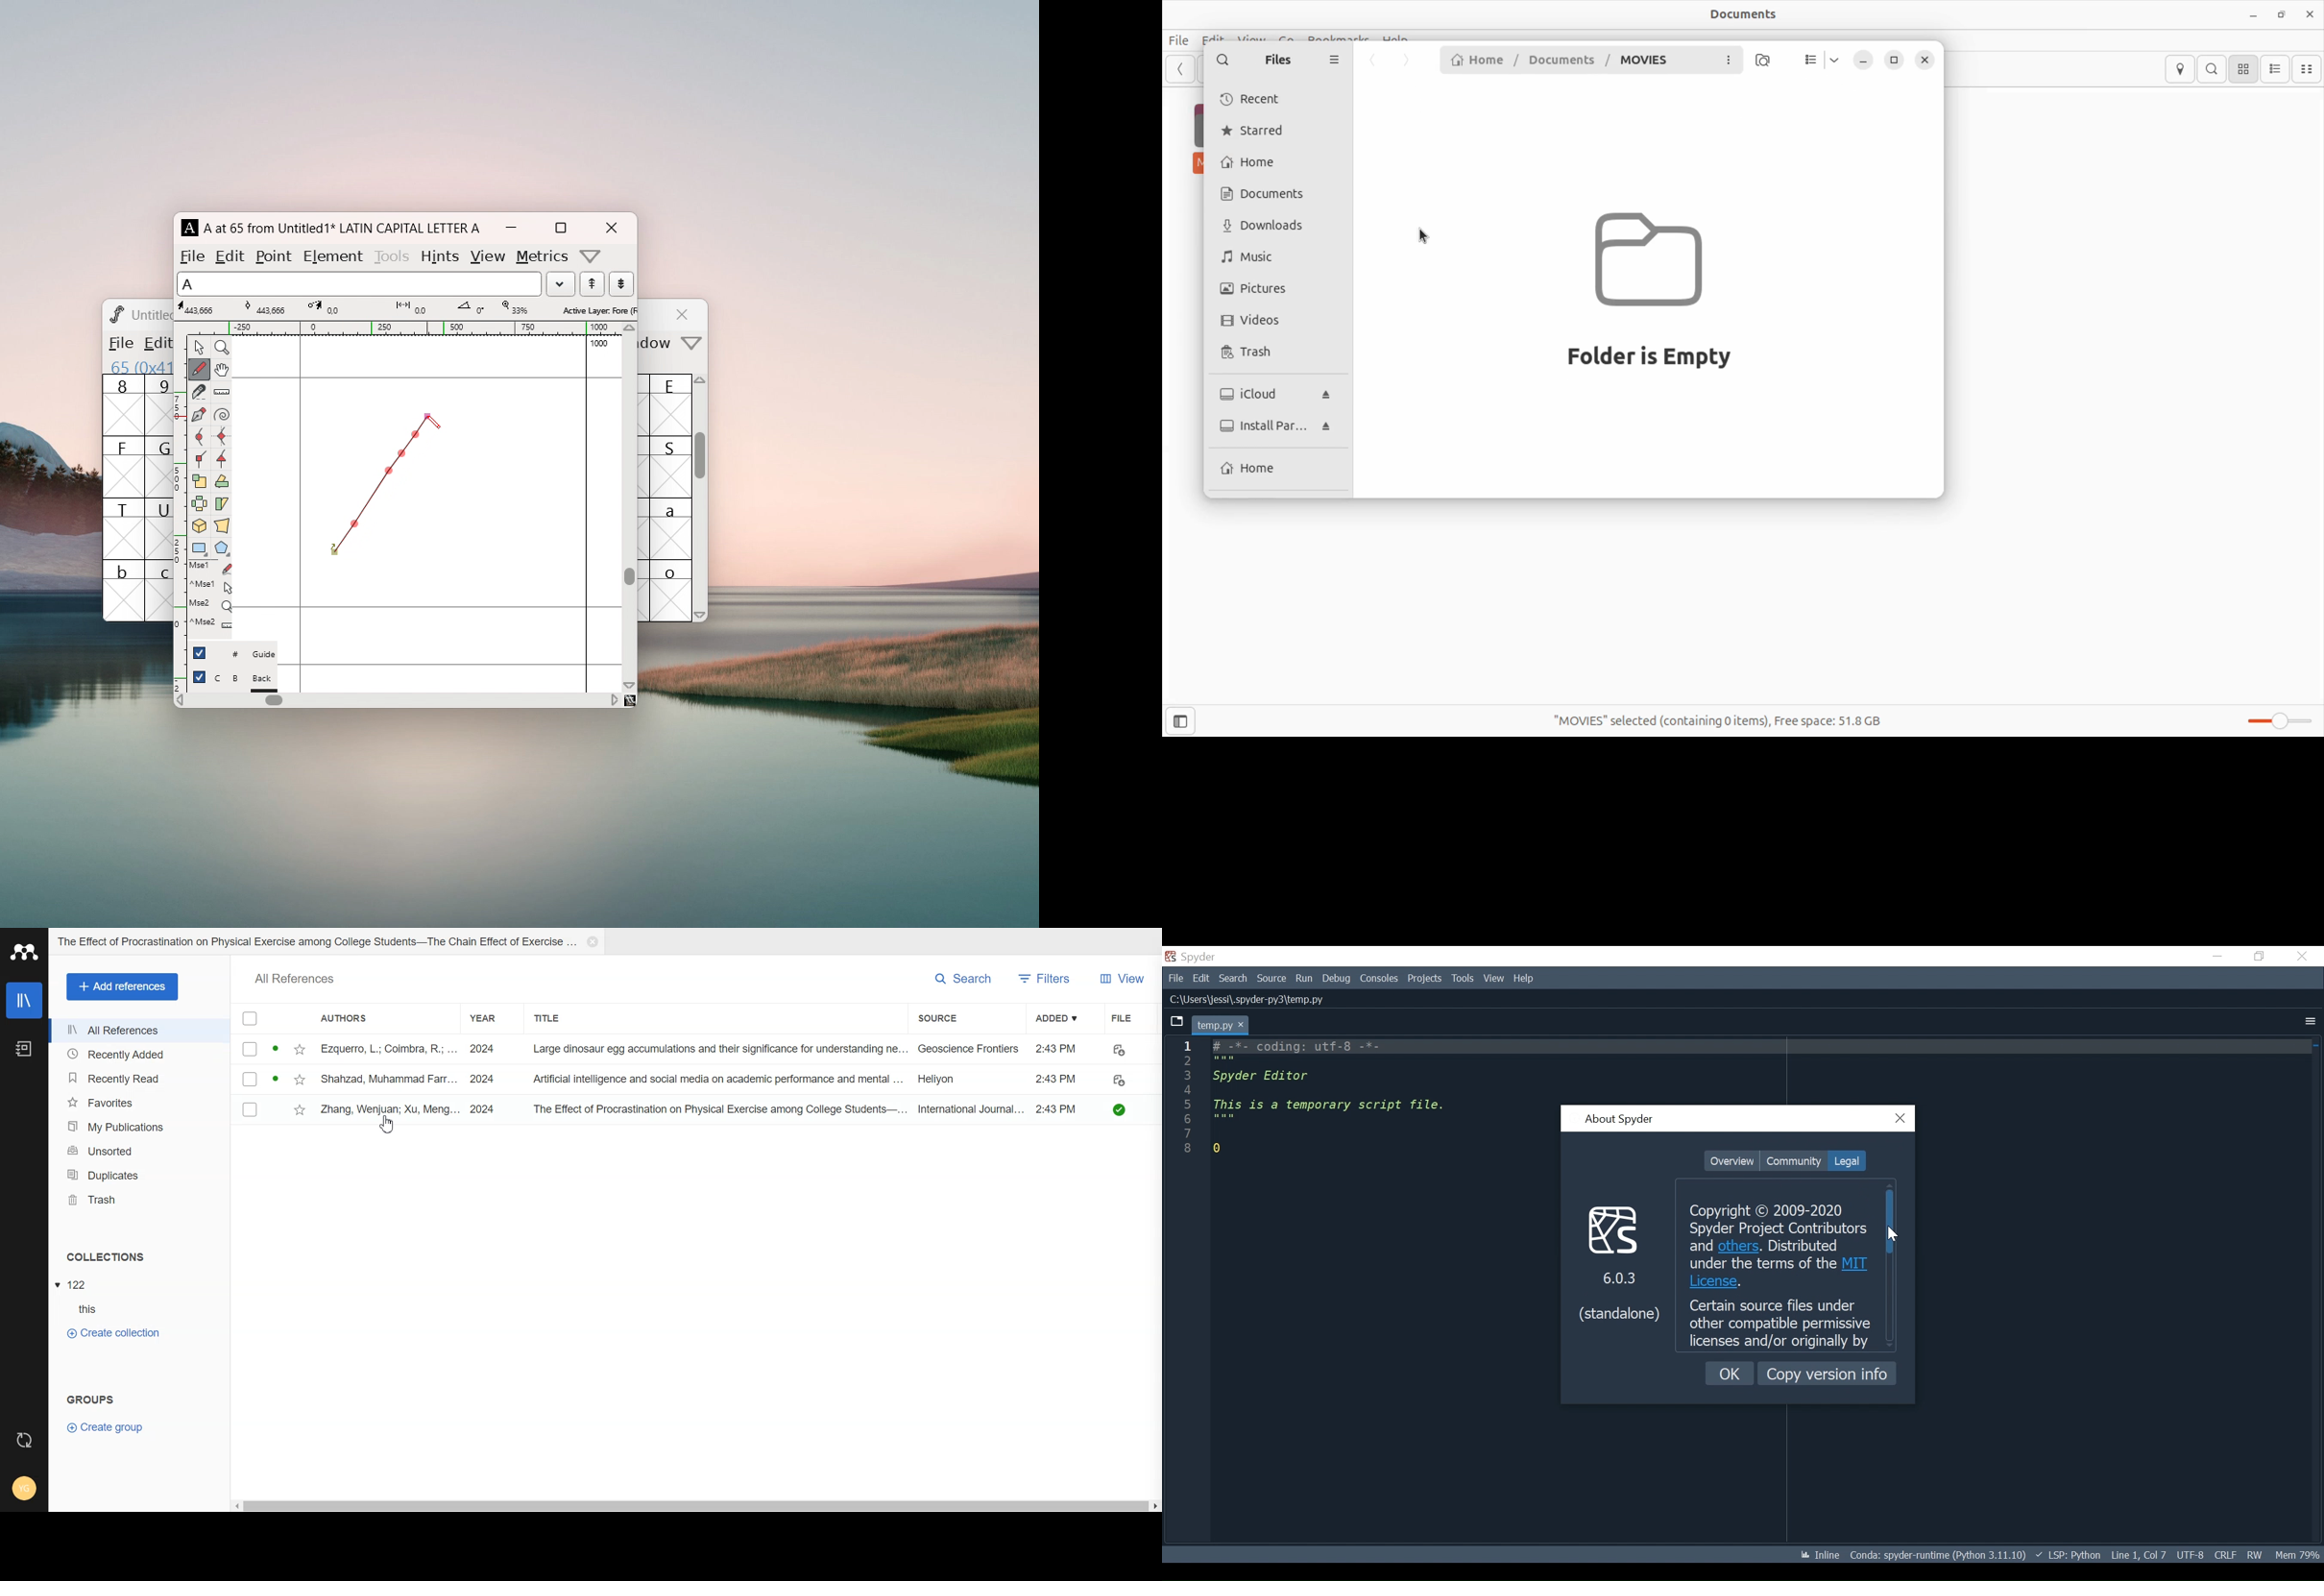  I want to click on Title, so click(551, 1019).